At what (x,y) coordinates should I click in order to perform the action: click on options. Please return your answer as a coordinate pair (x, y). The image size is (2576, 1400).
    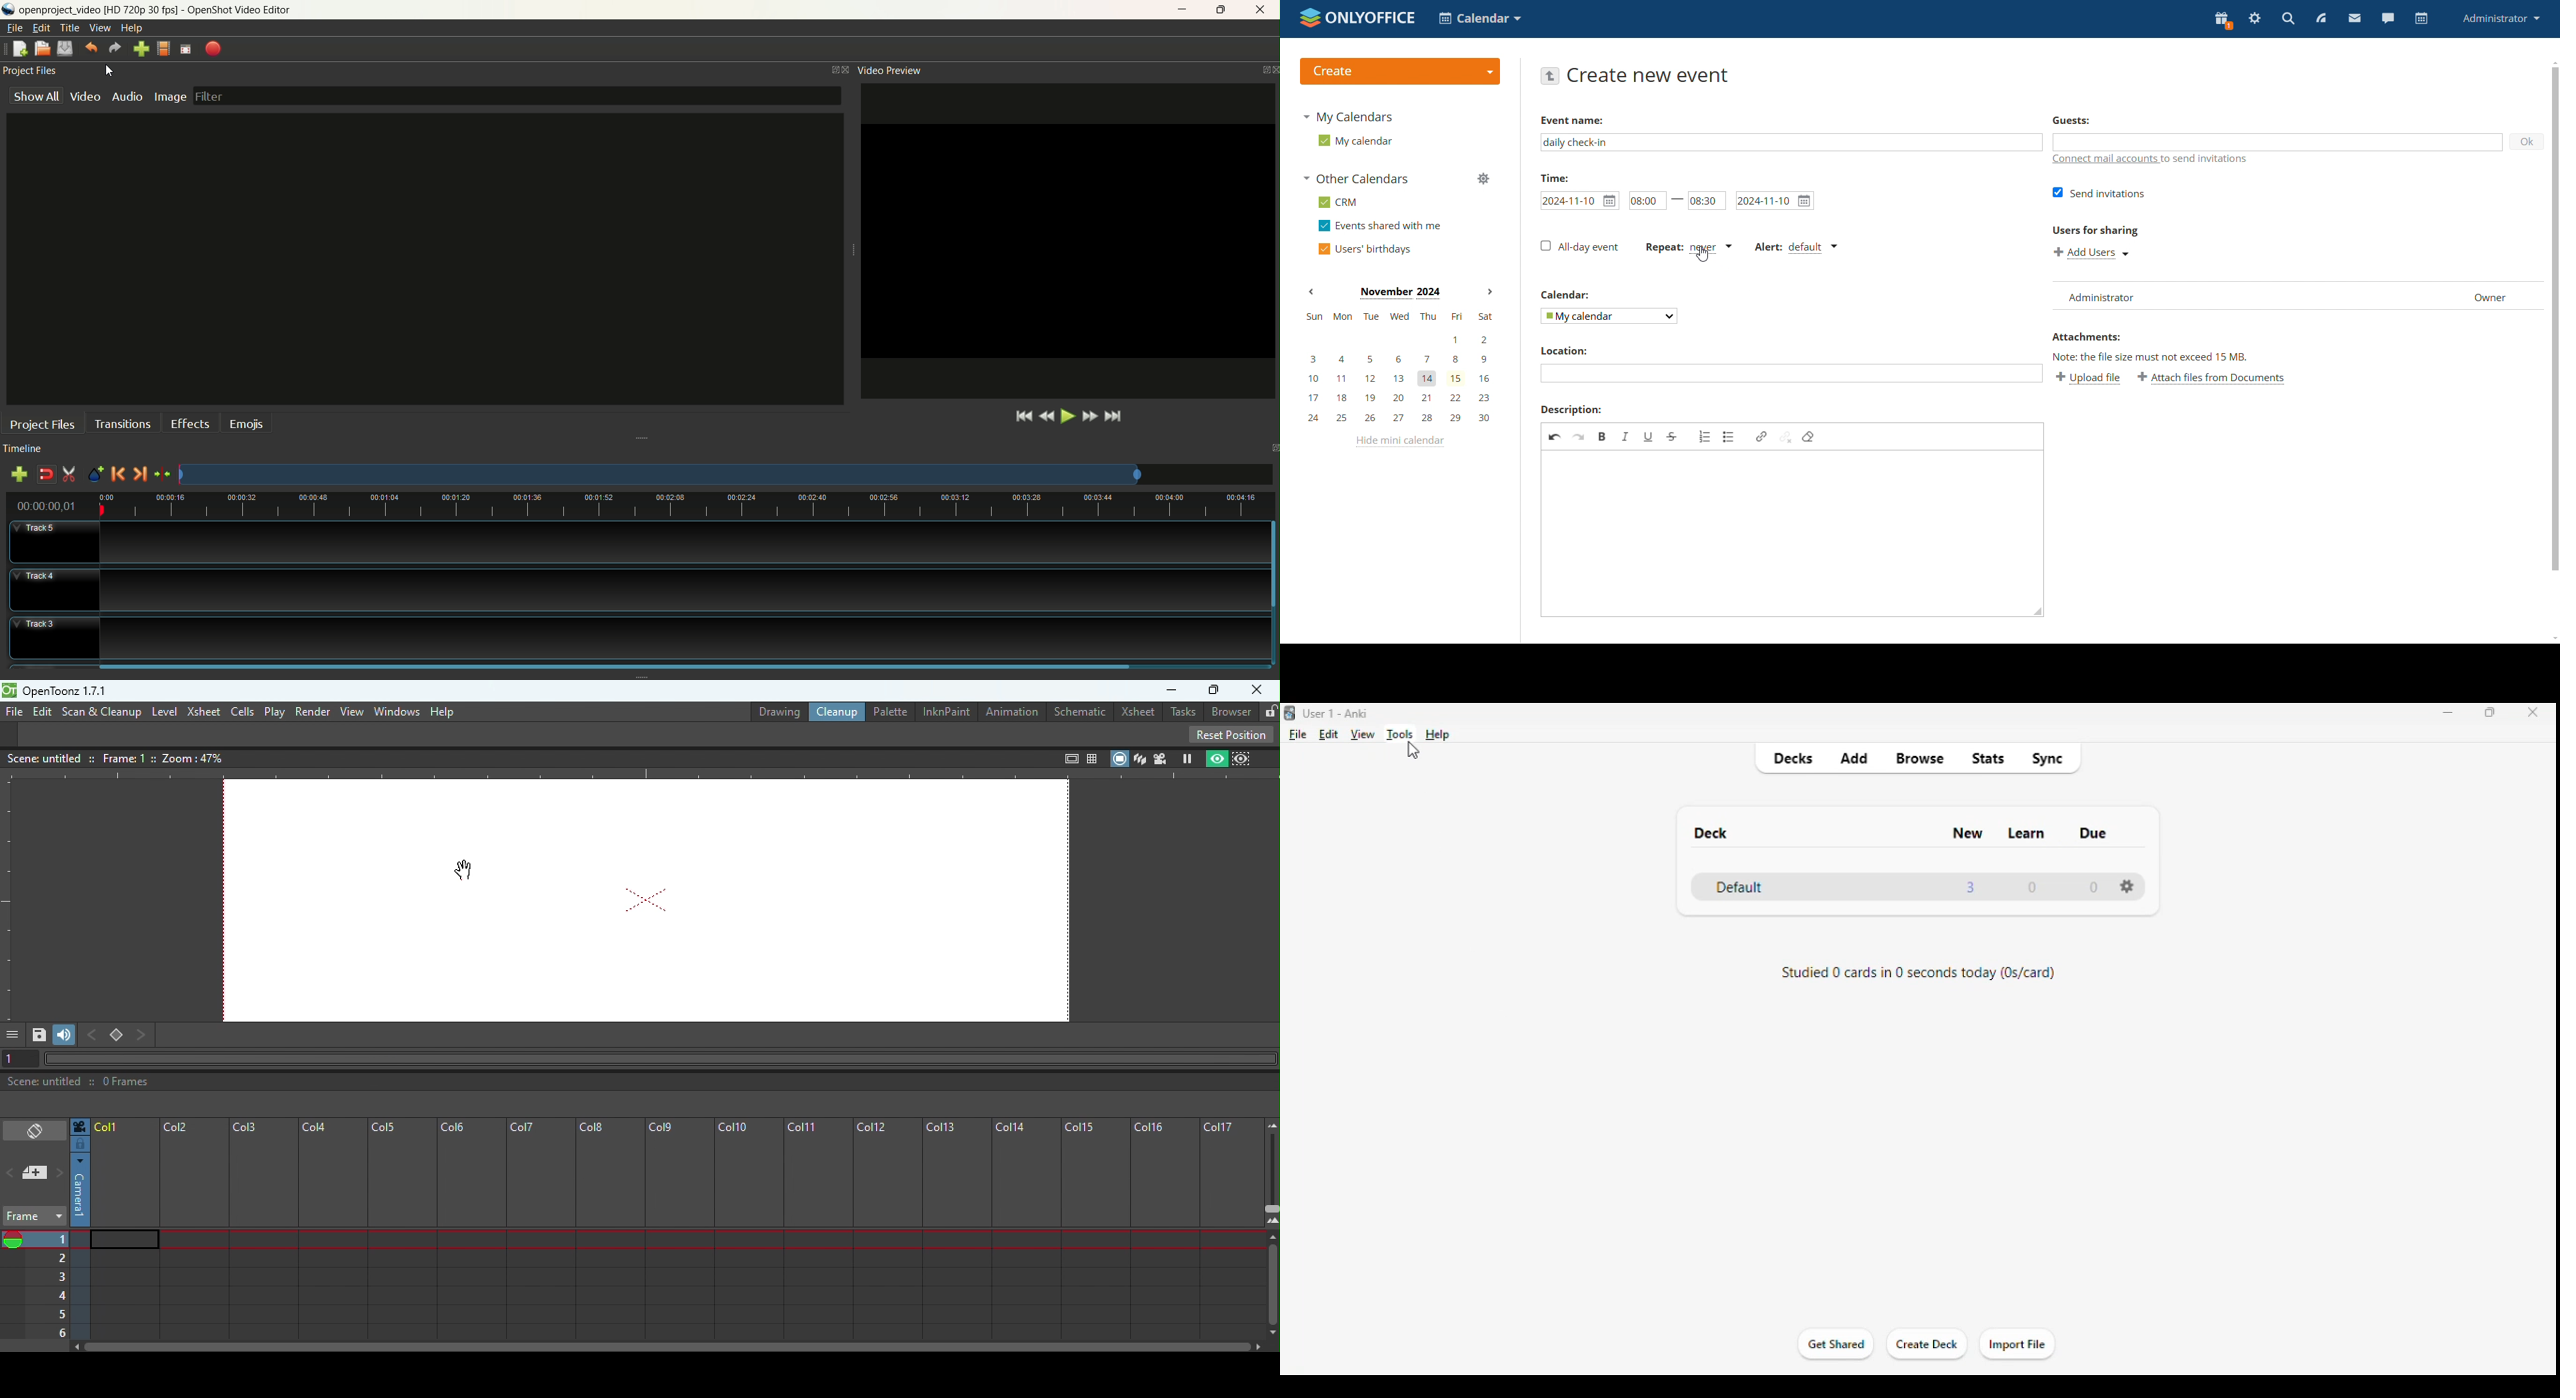
    Looking at the image, I should click on (2128, 885).